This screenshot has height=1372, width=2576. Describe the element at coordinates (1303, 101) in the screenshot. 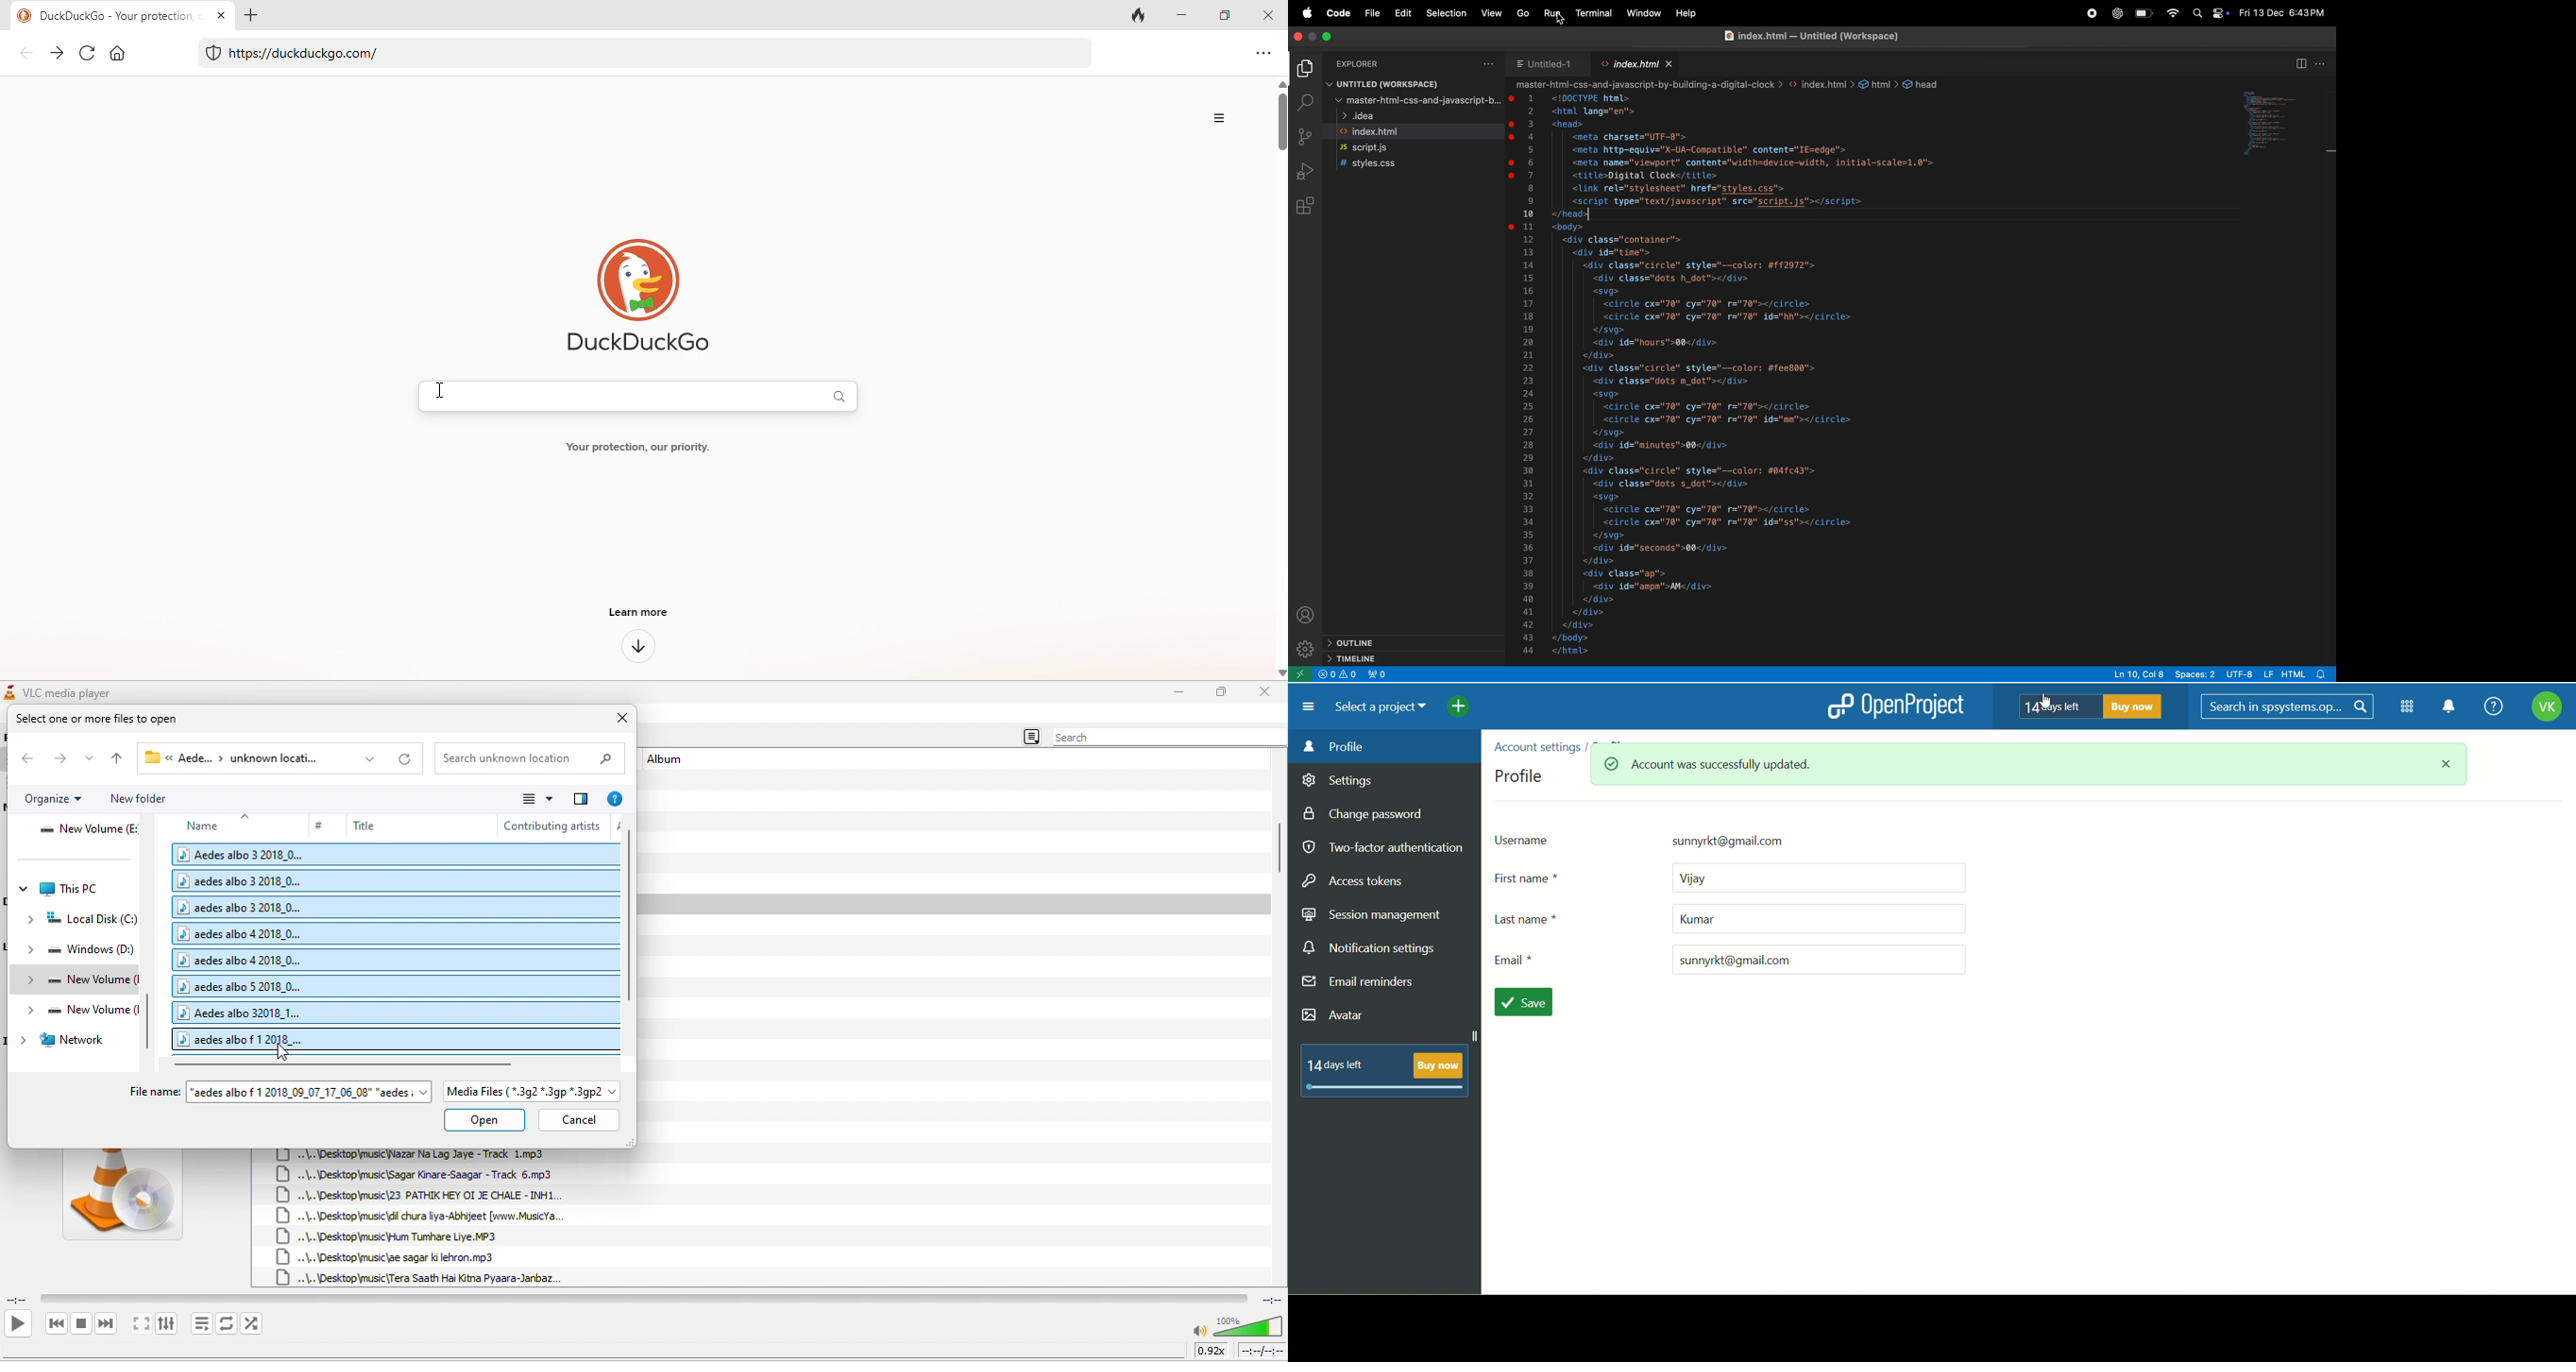

I see `search` at that location.